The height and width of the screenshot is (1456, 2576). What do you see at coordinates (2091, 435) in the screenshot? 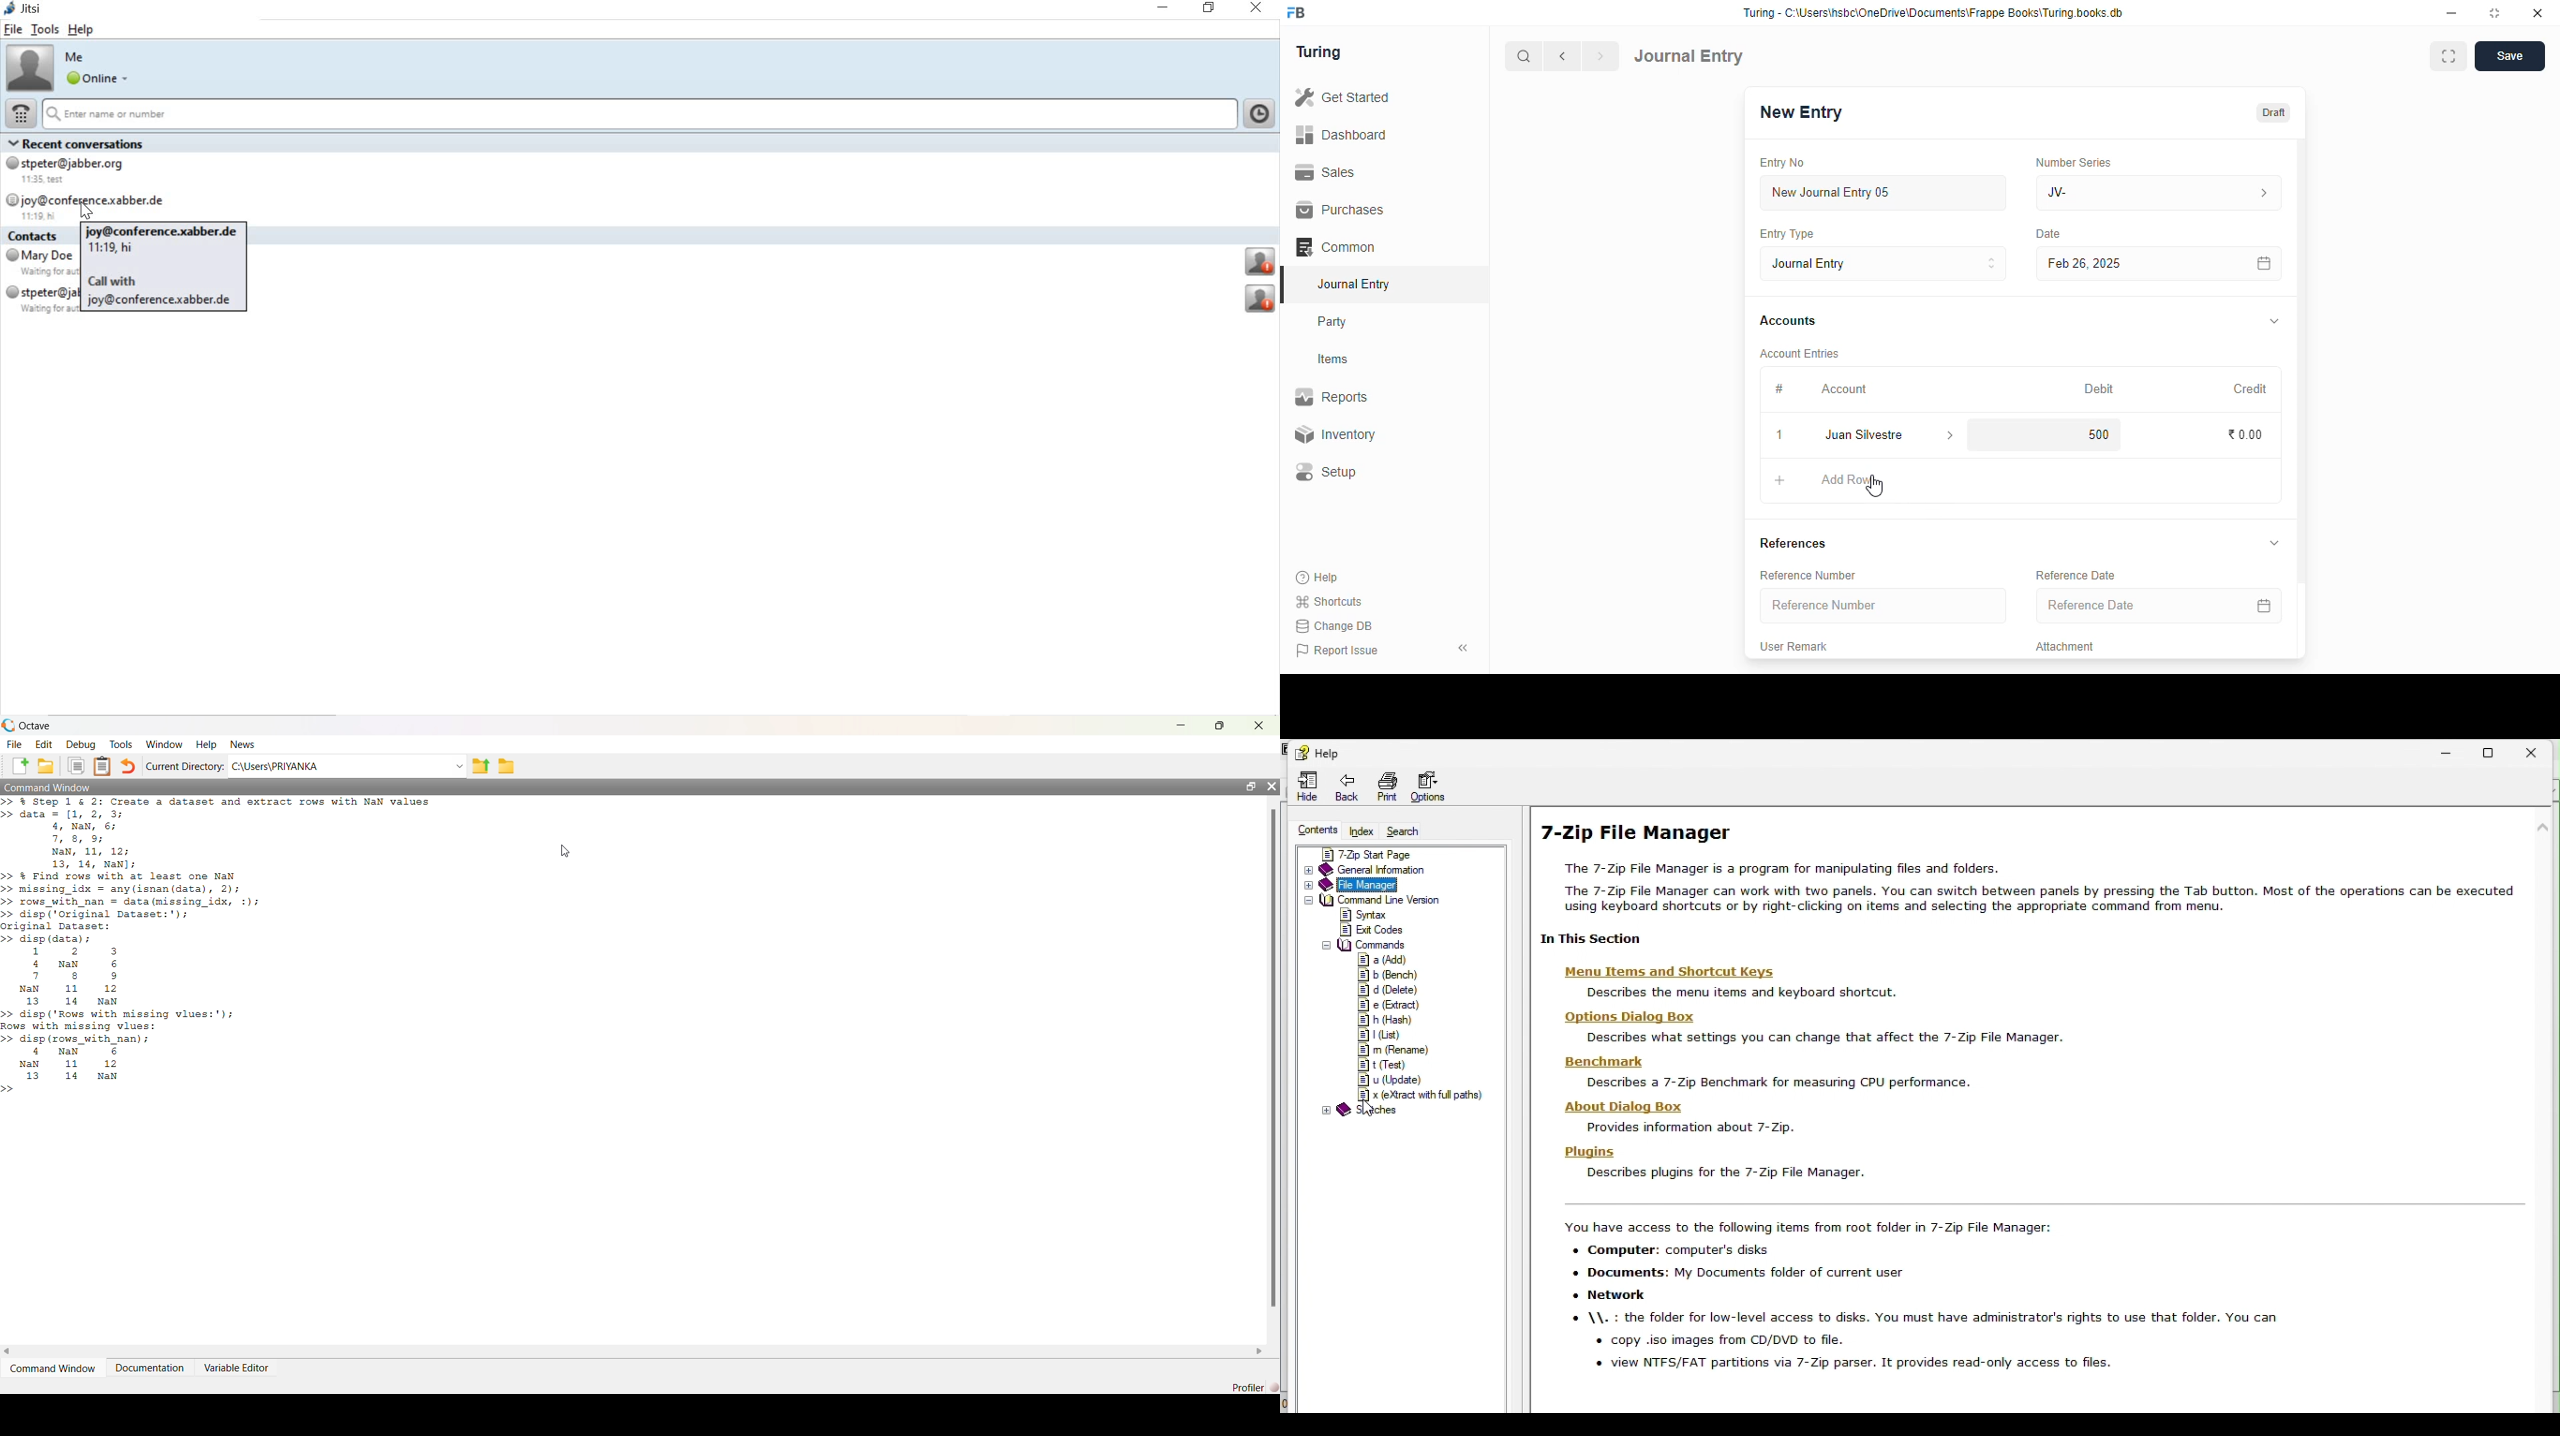
I see `500` at bounding box center [2091, 435].